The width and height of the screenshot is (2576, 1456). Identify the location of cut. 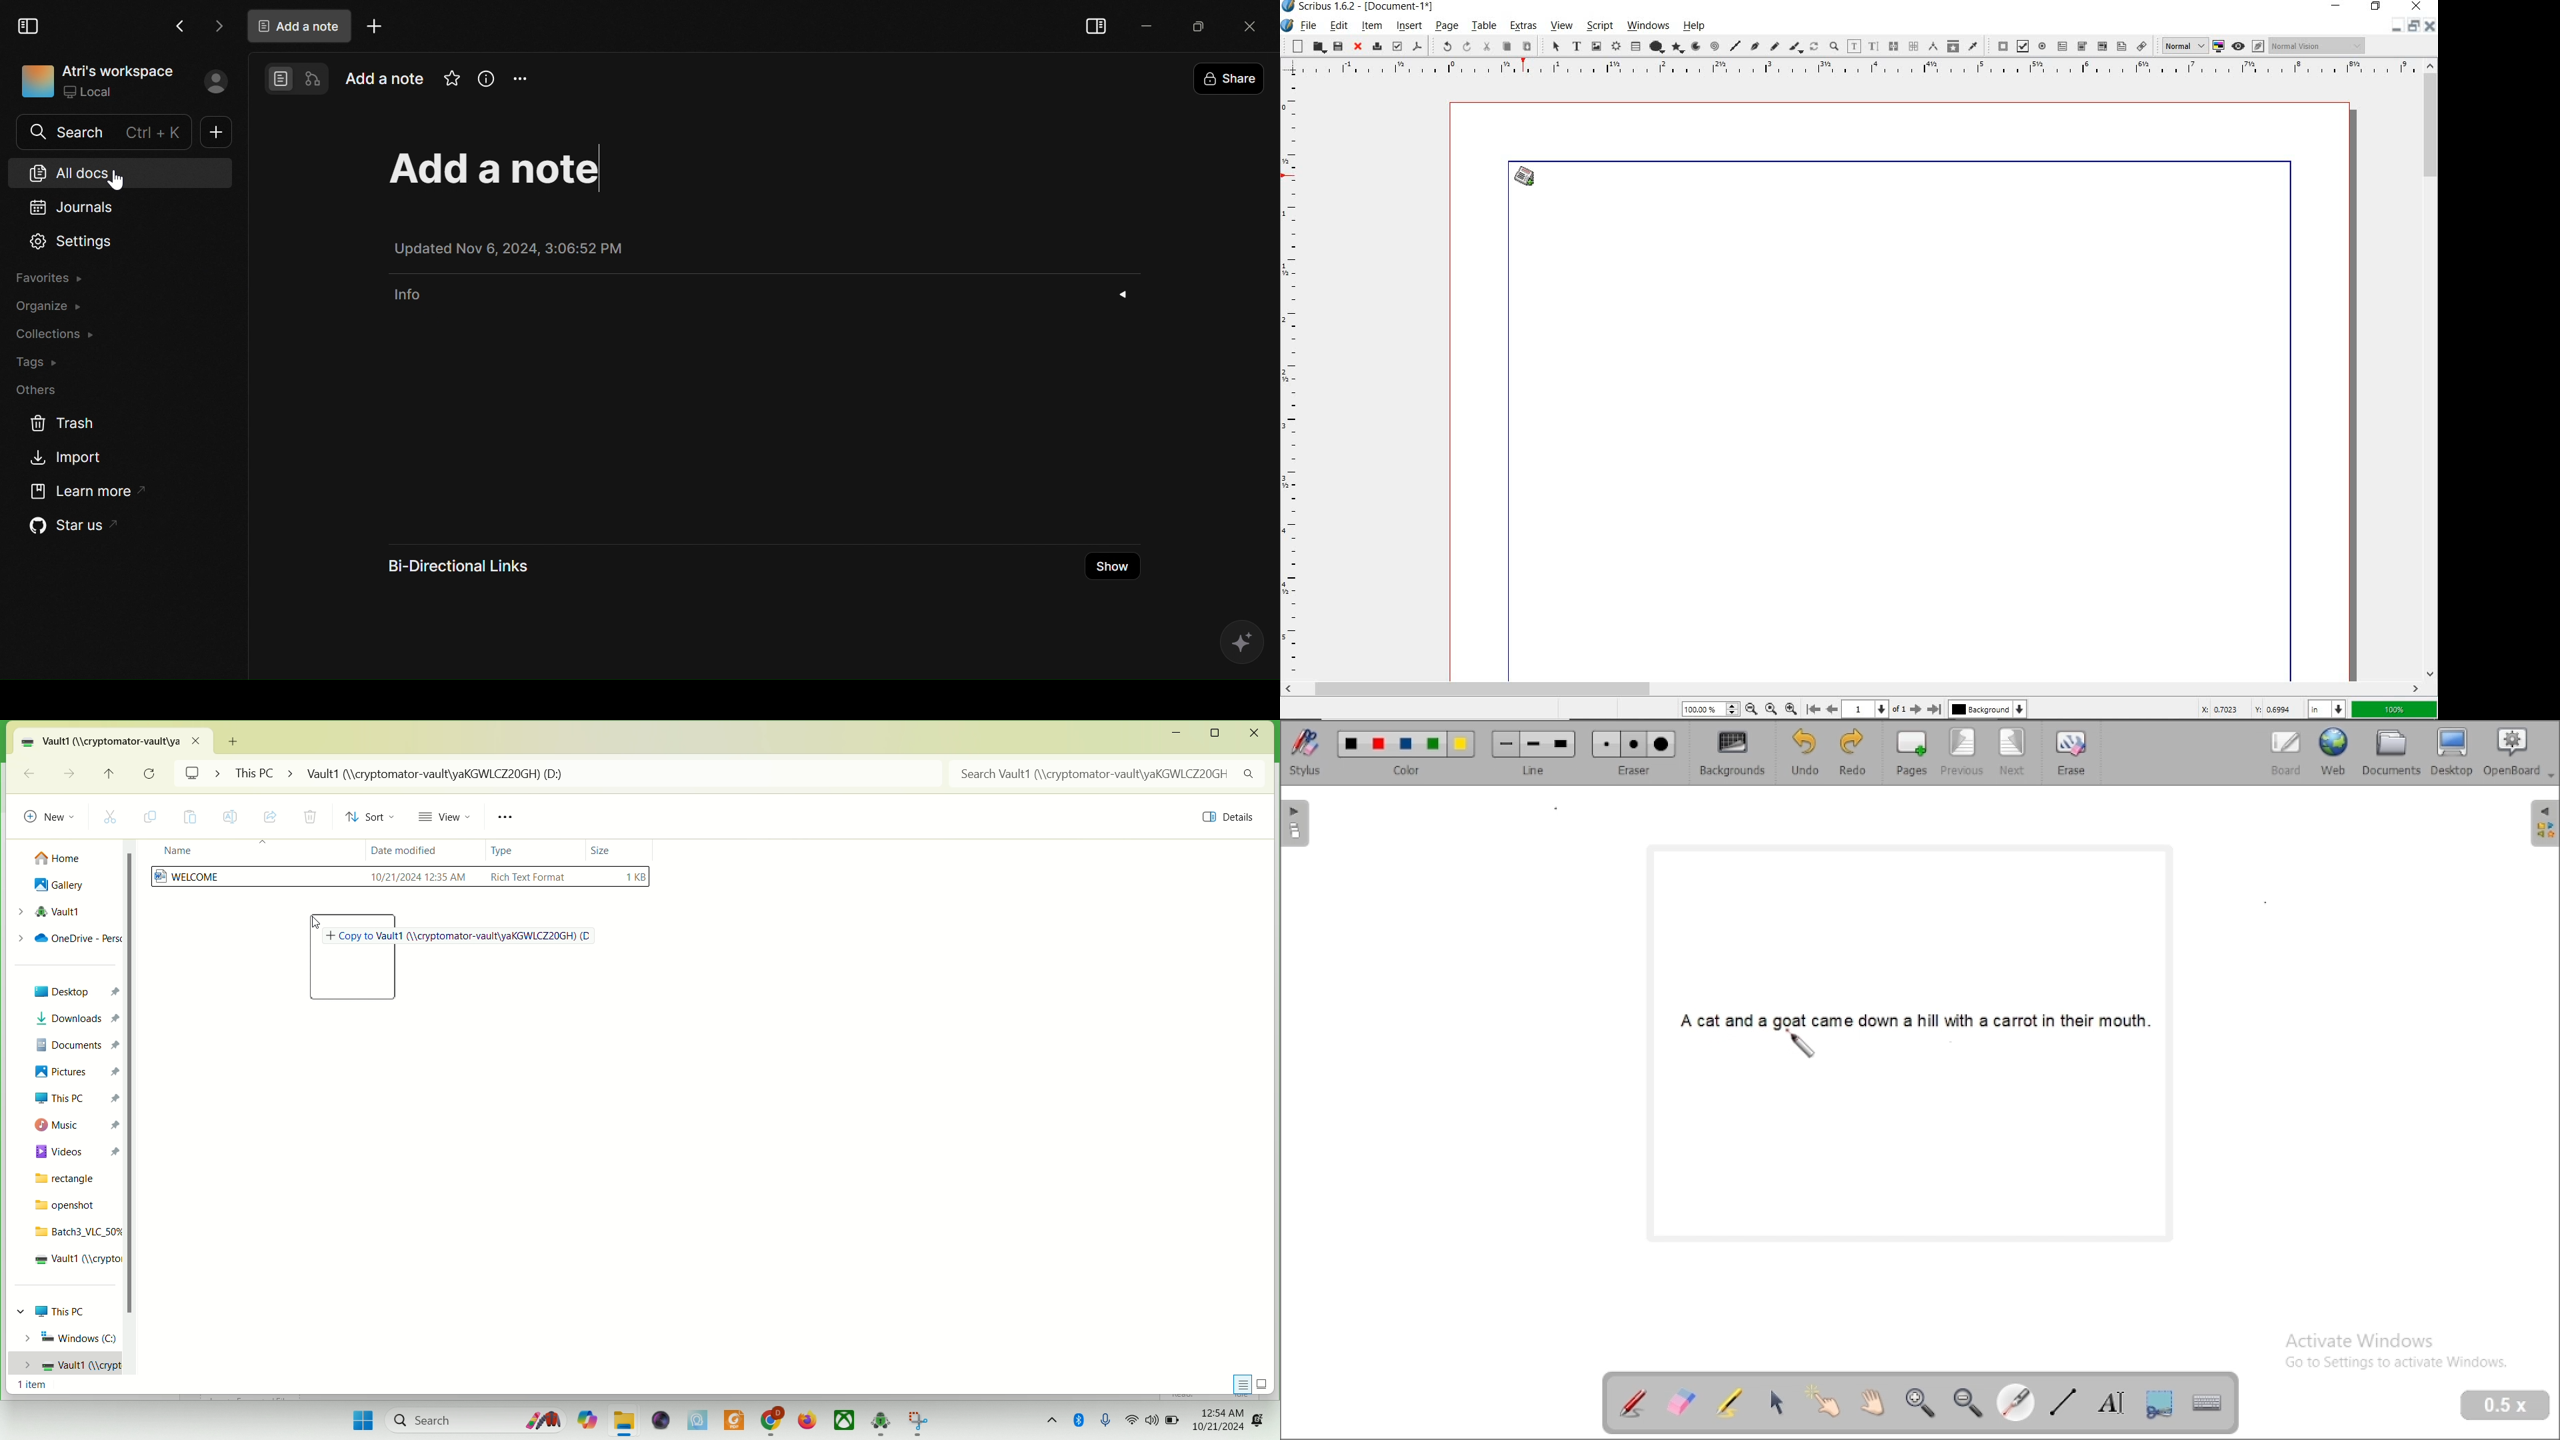
(115, 816).